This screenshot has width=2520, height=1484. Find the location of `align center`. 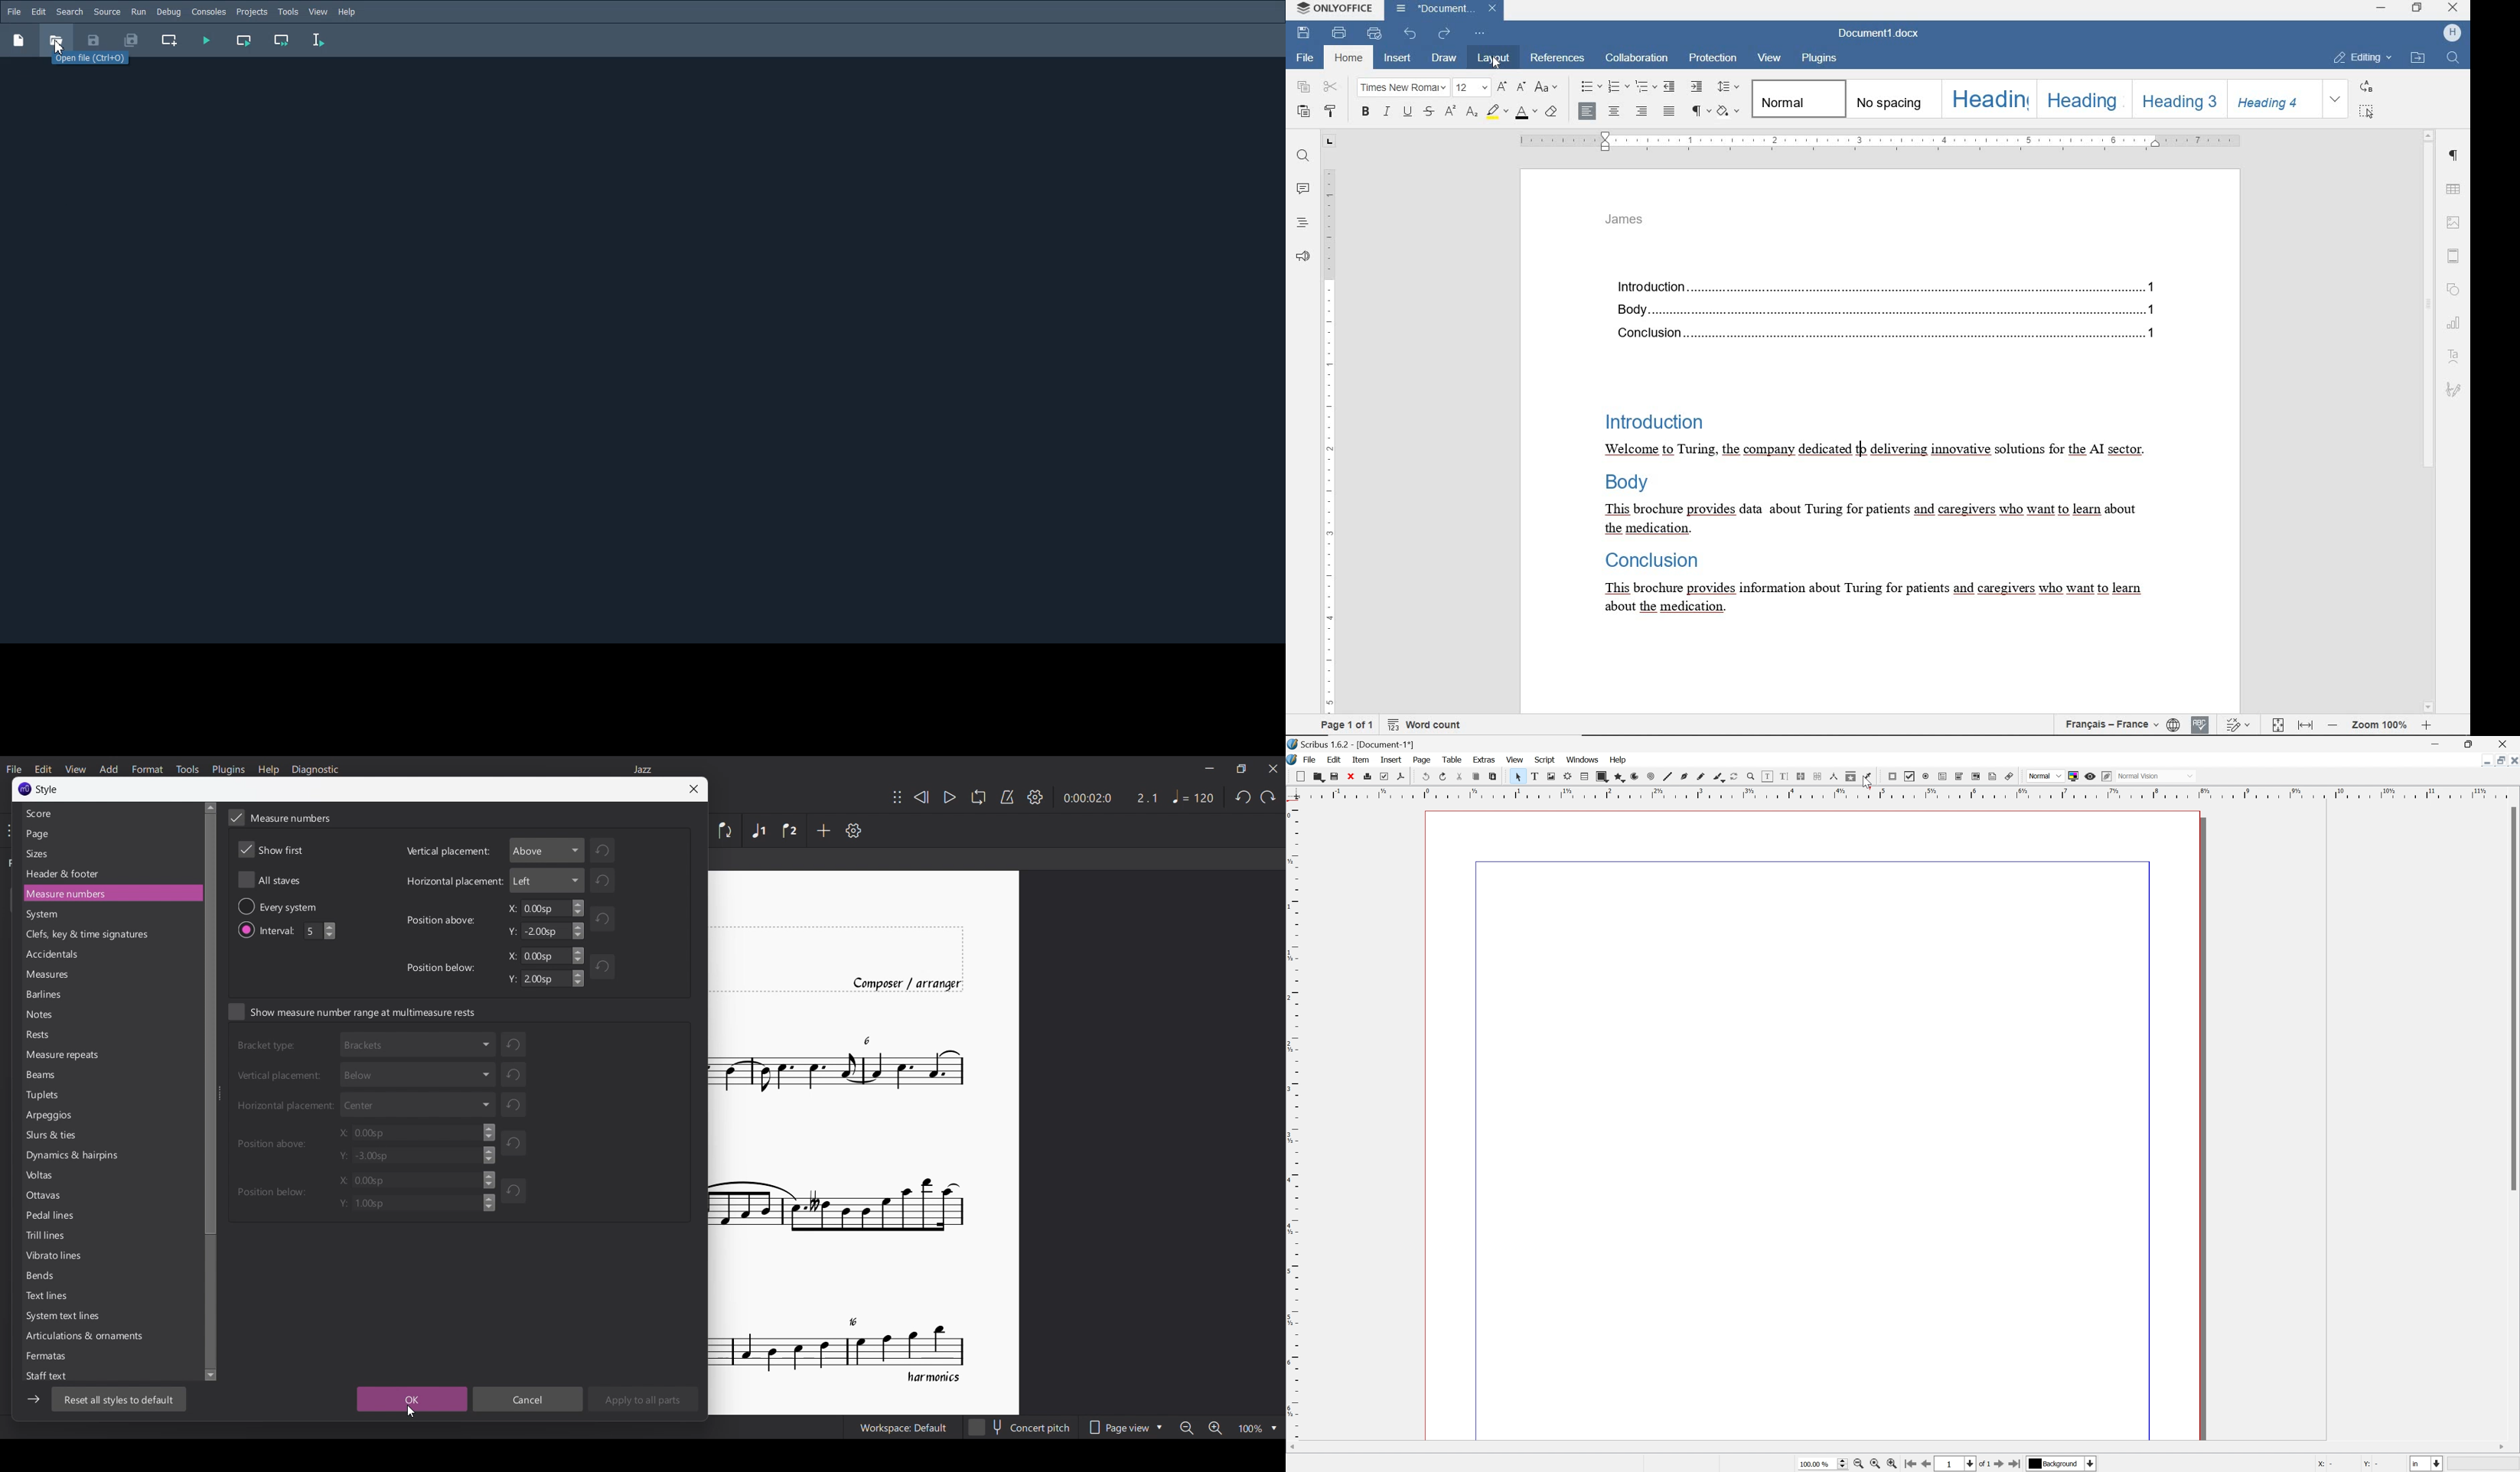

align center is located at coordinates (1614, 110).